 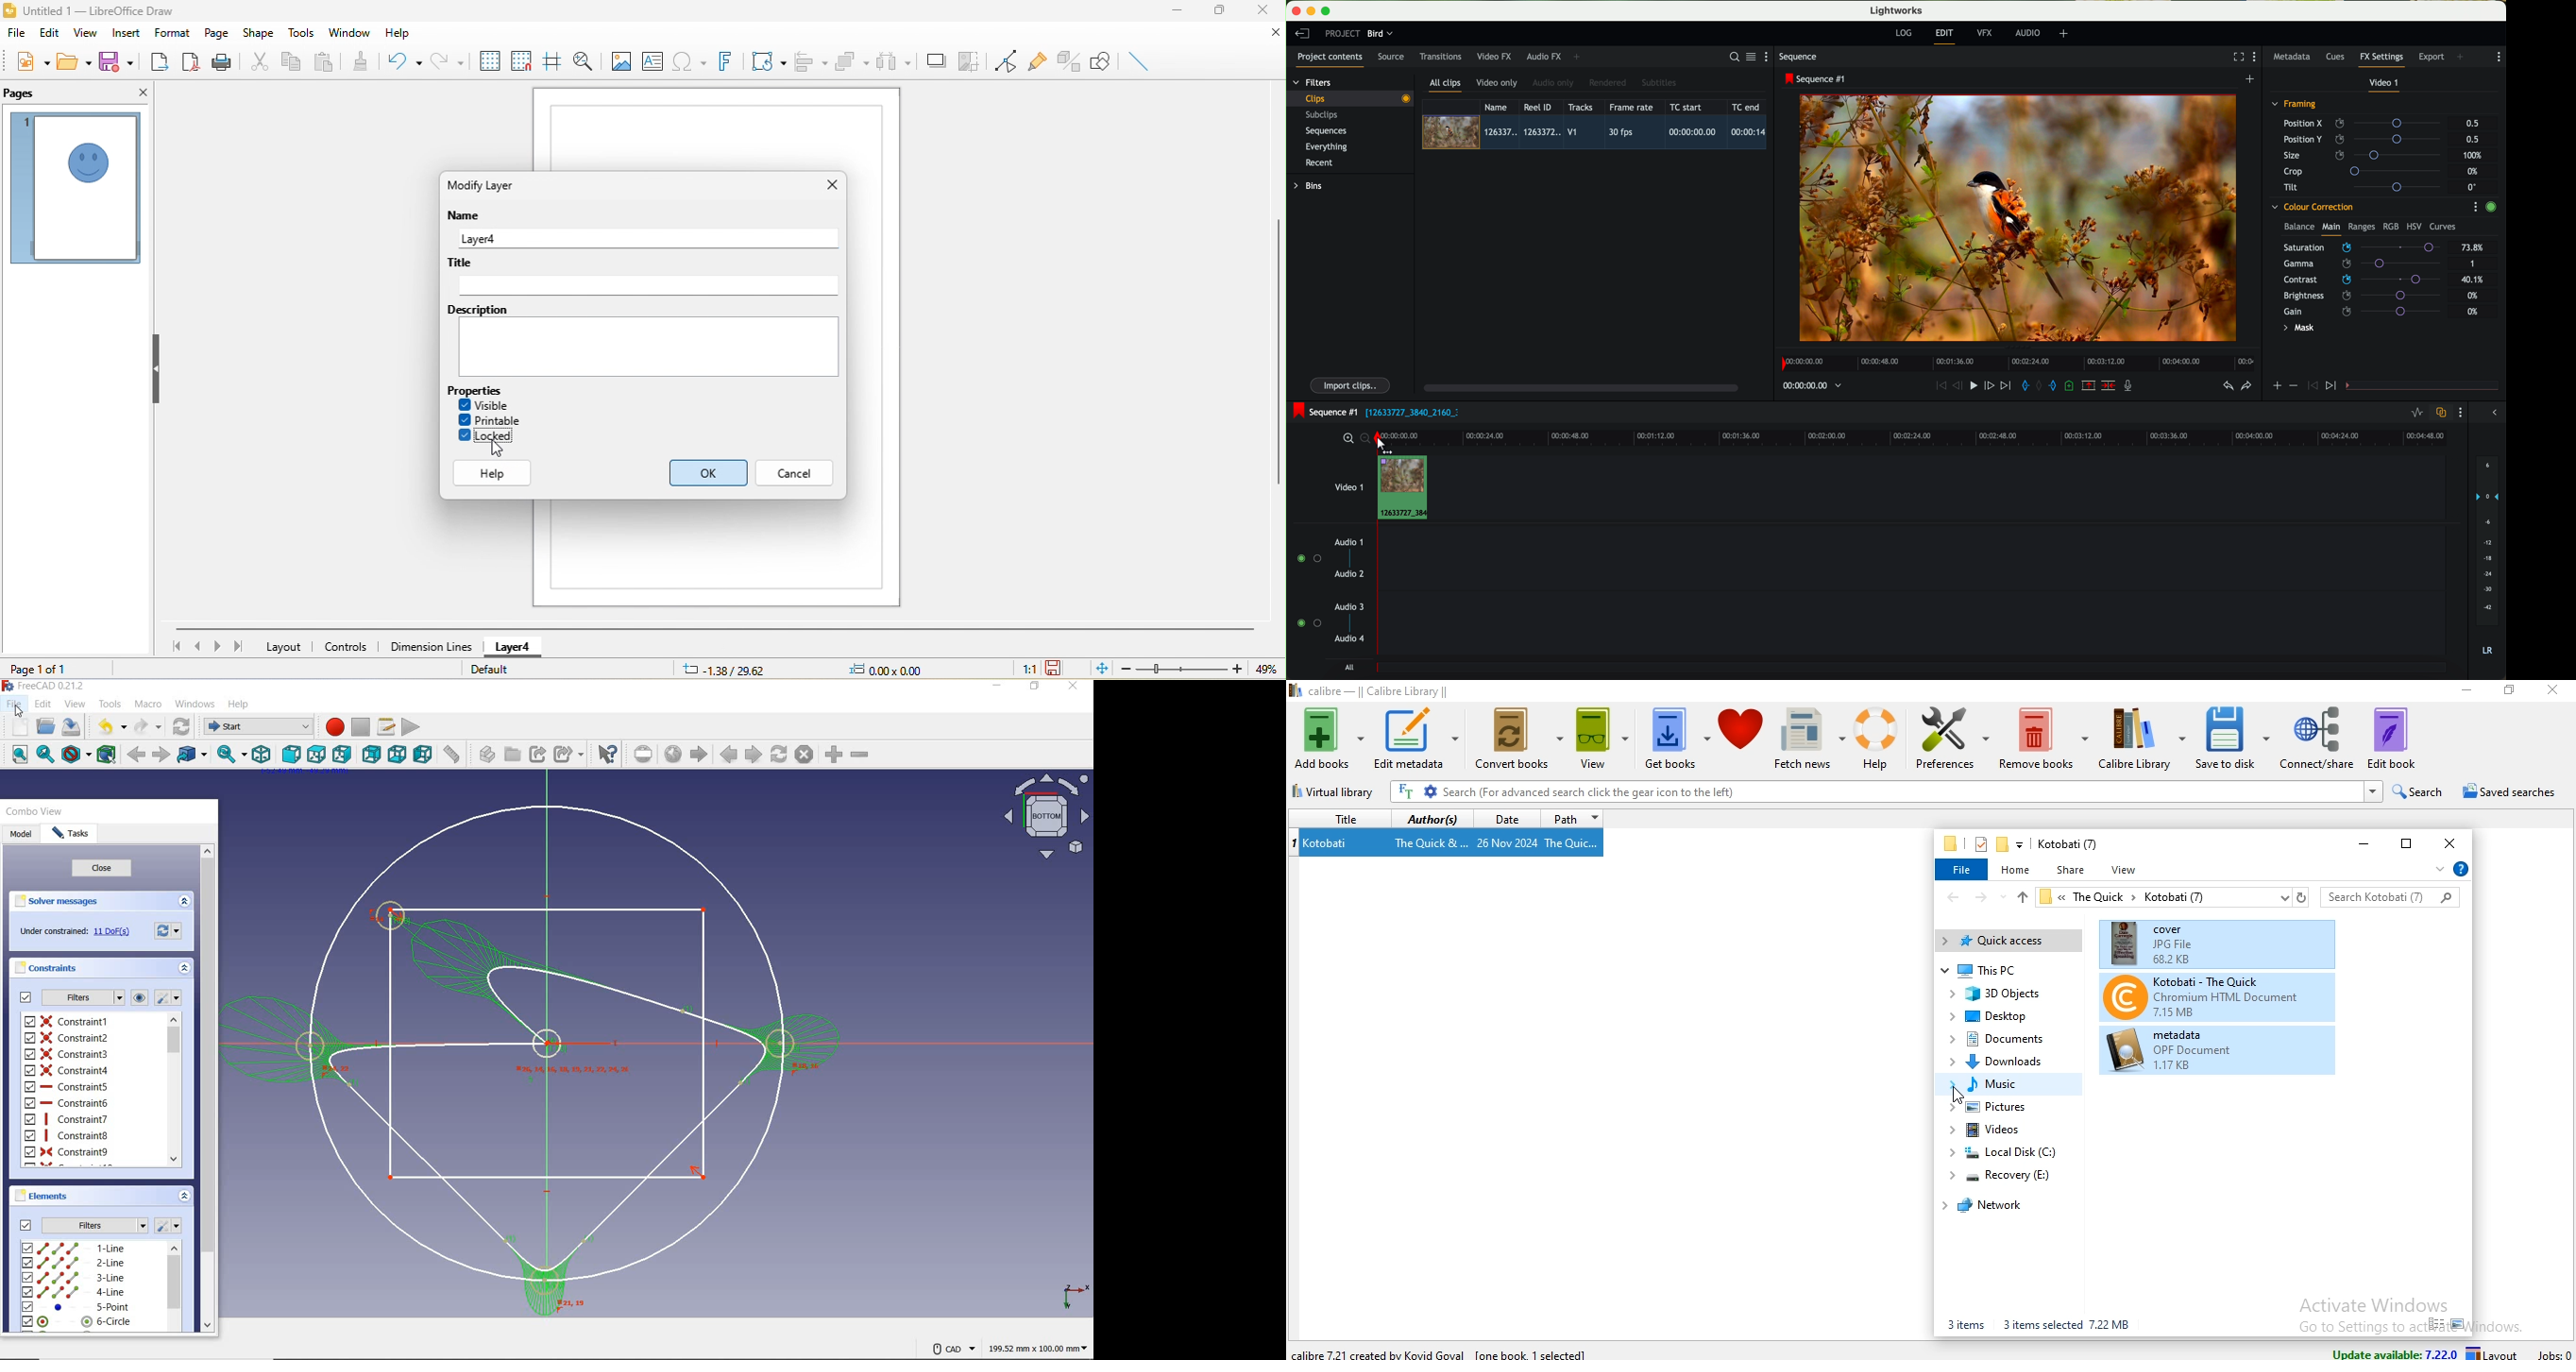 I want to click on icon, so click(x=2277, y=387).